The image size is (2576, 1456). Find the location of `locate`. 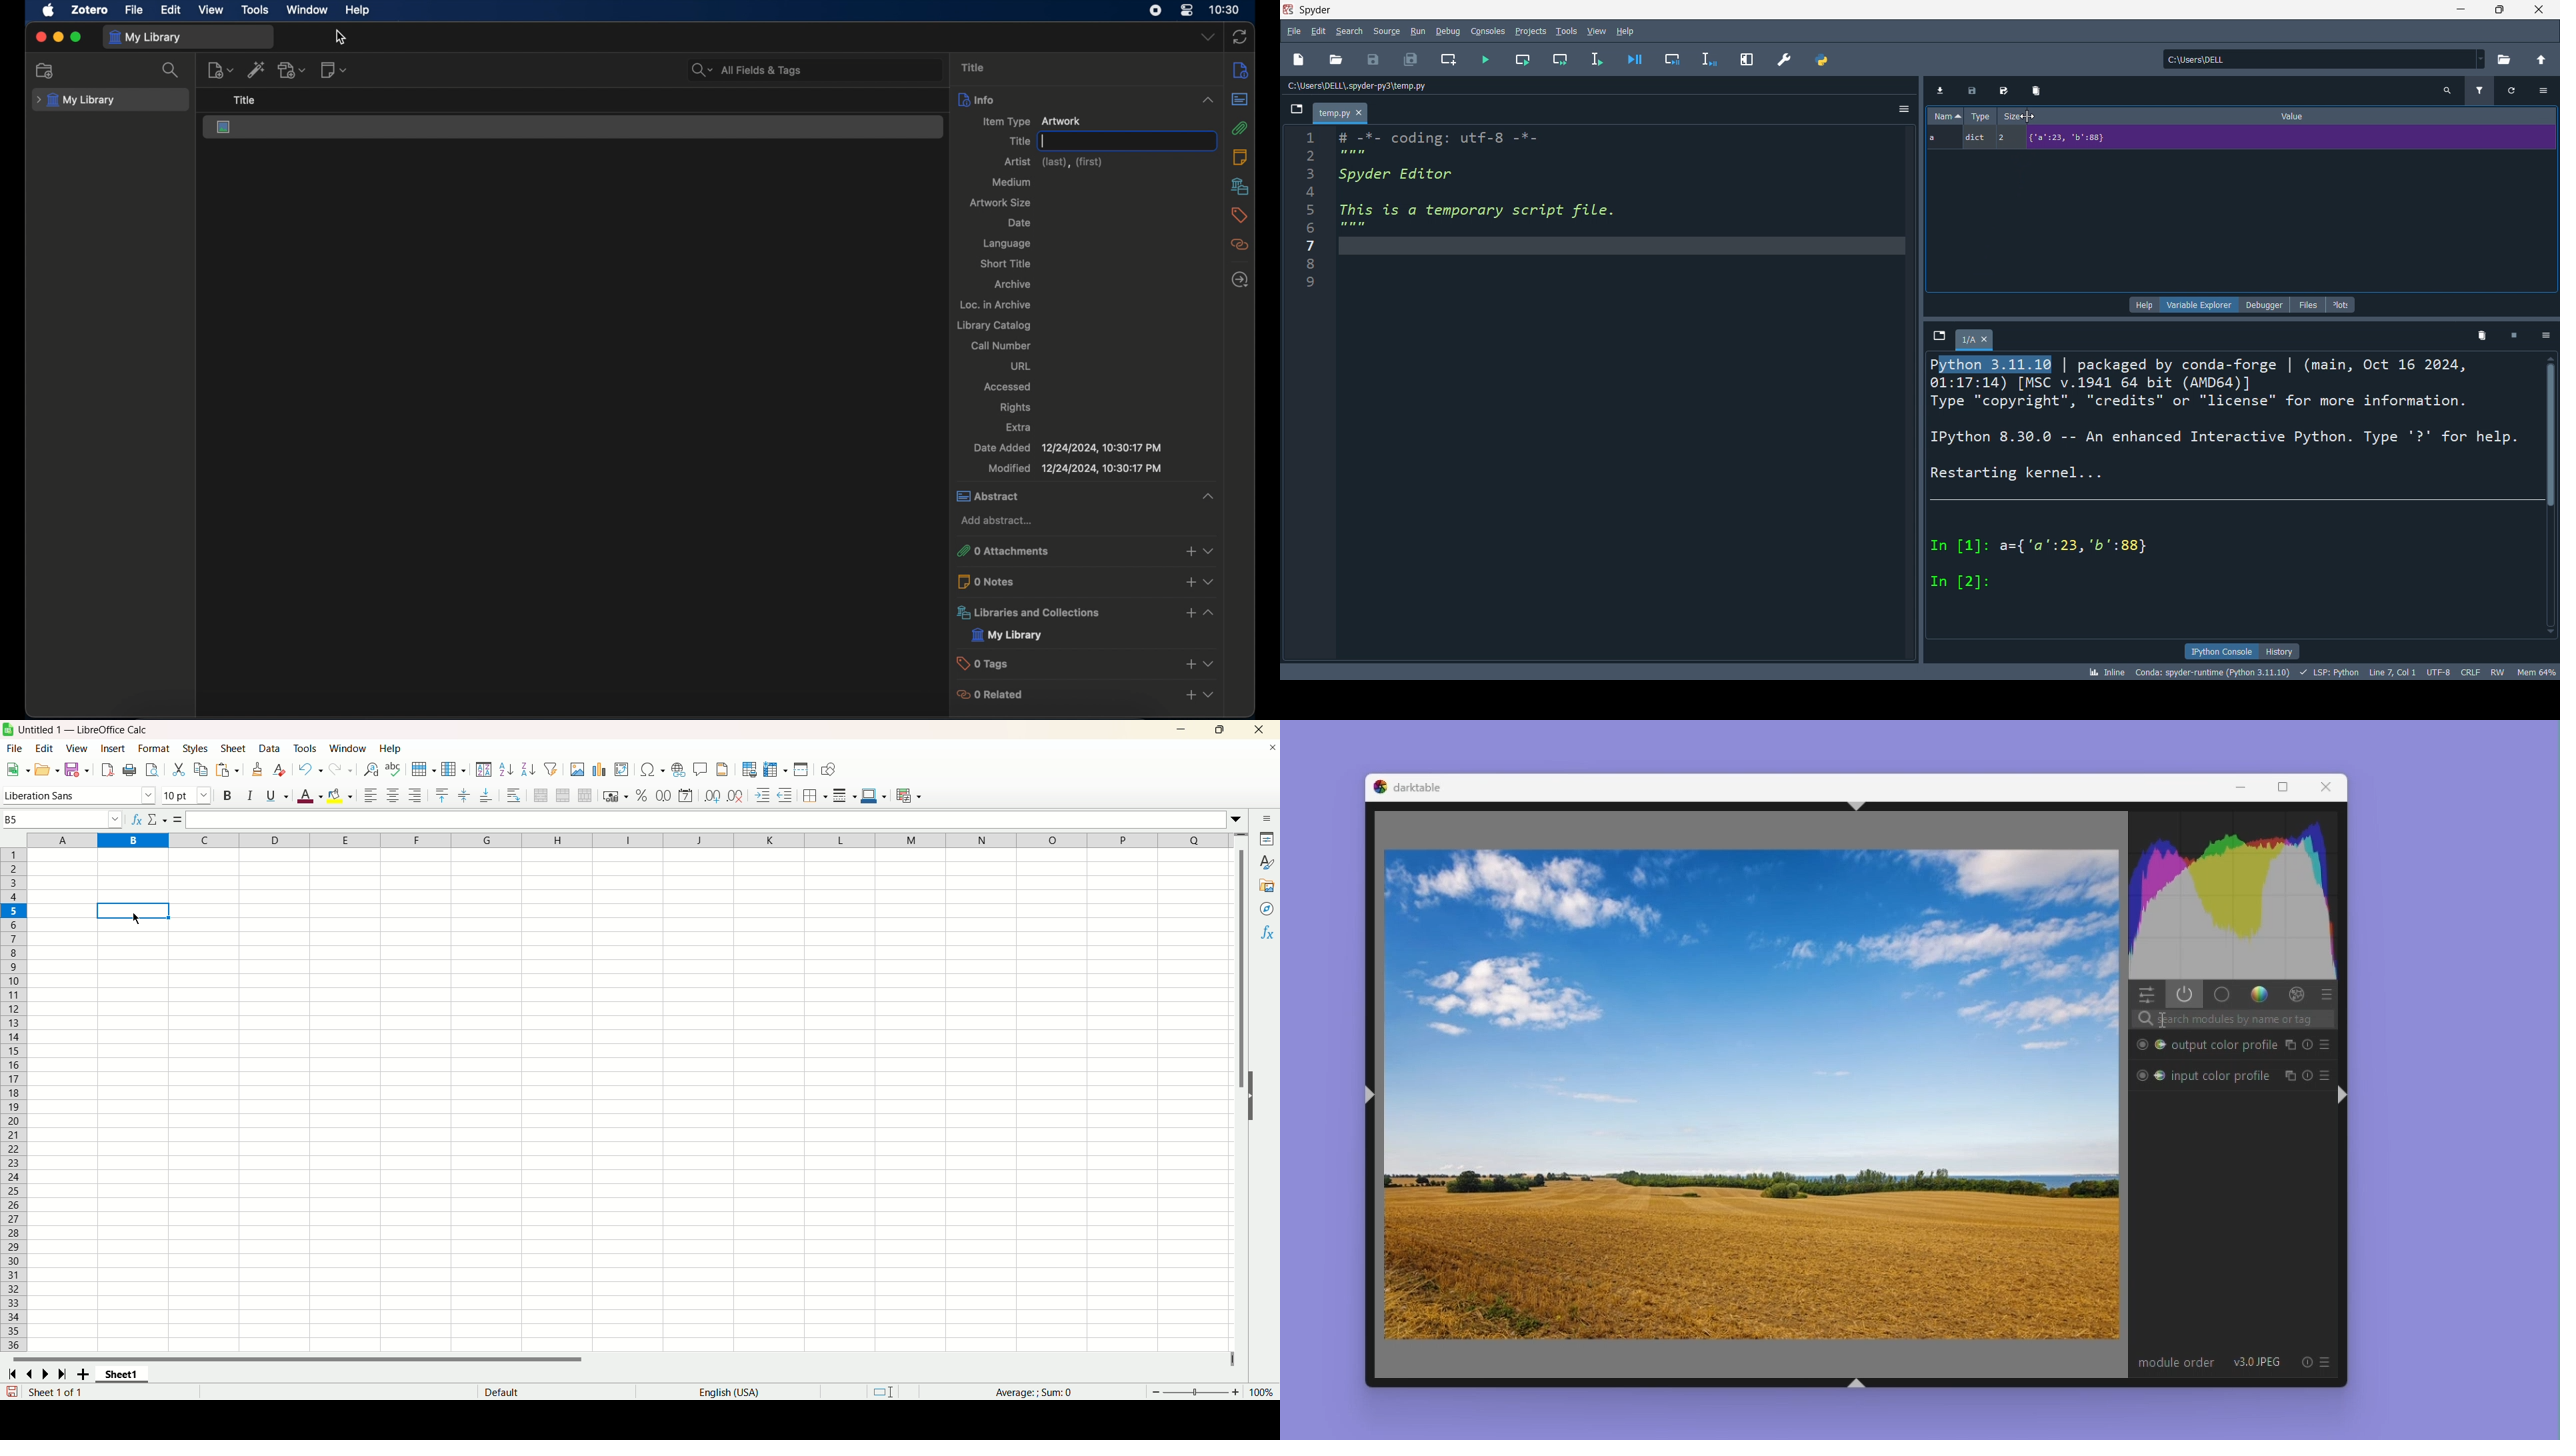

locate is located at coordinates (1241, 281).